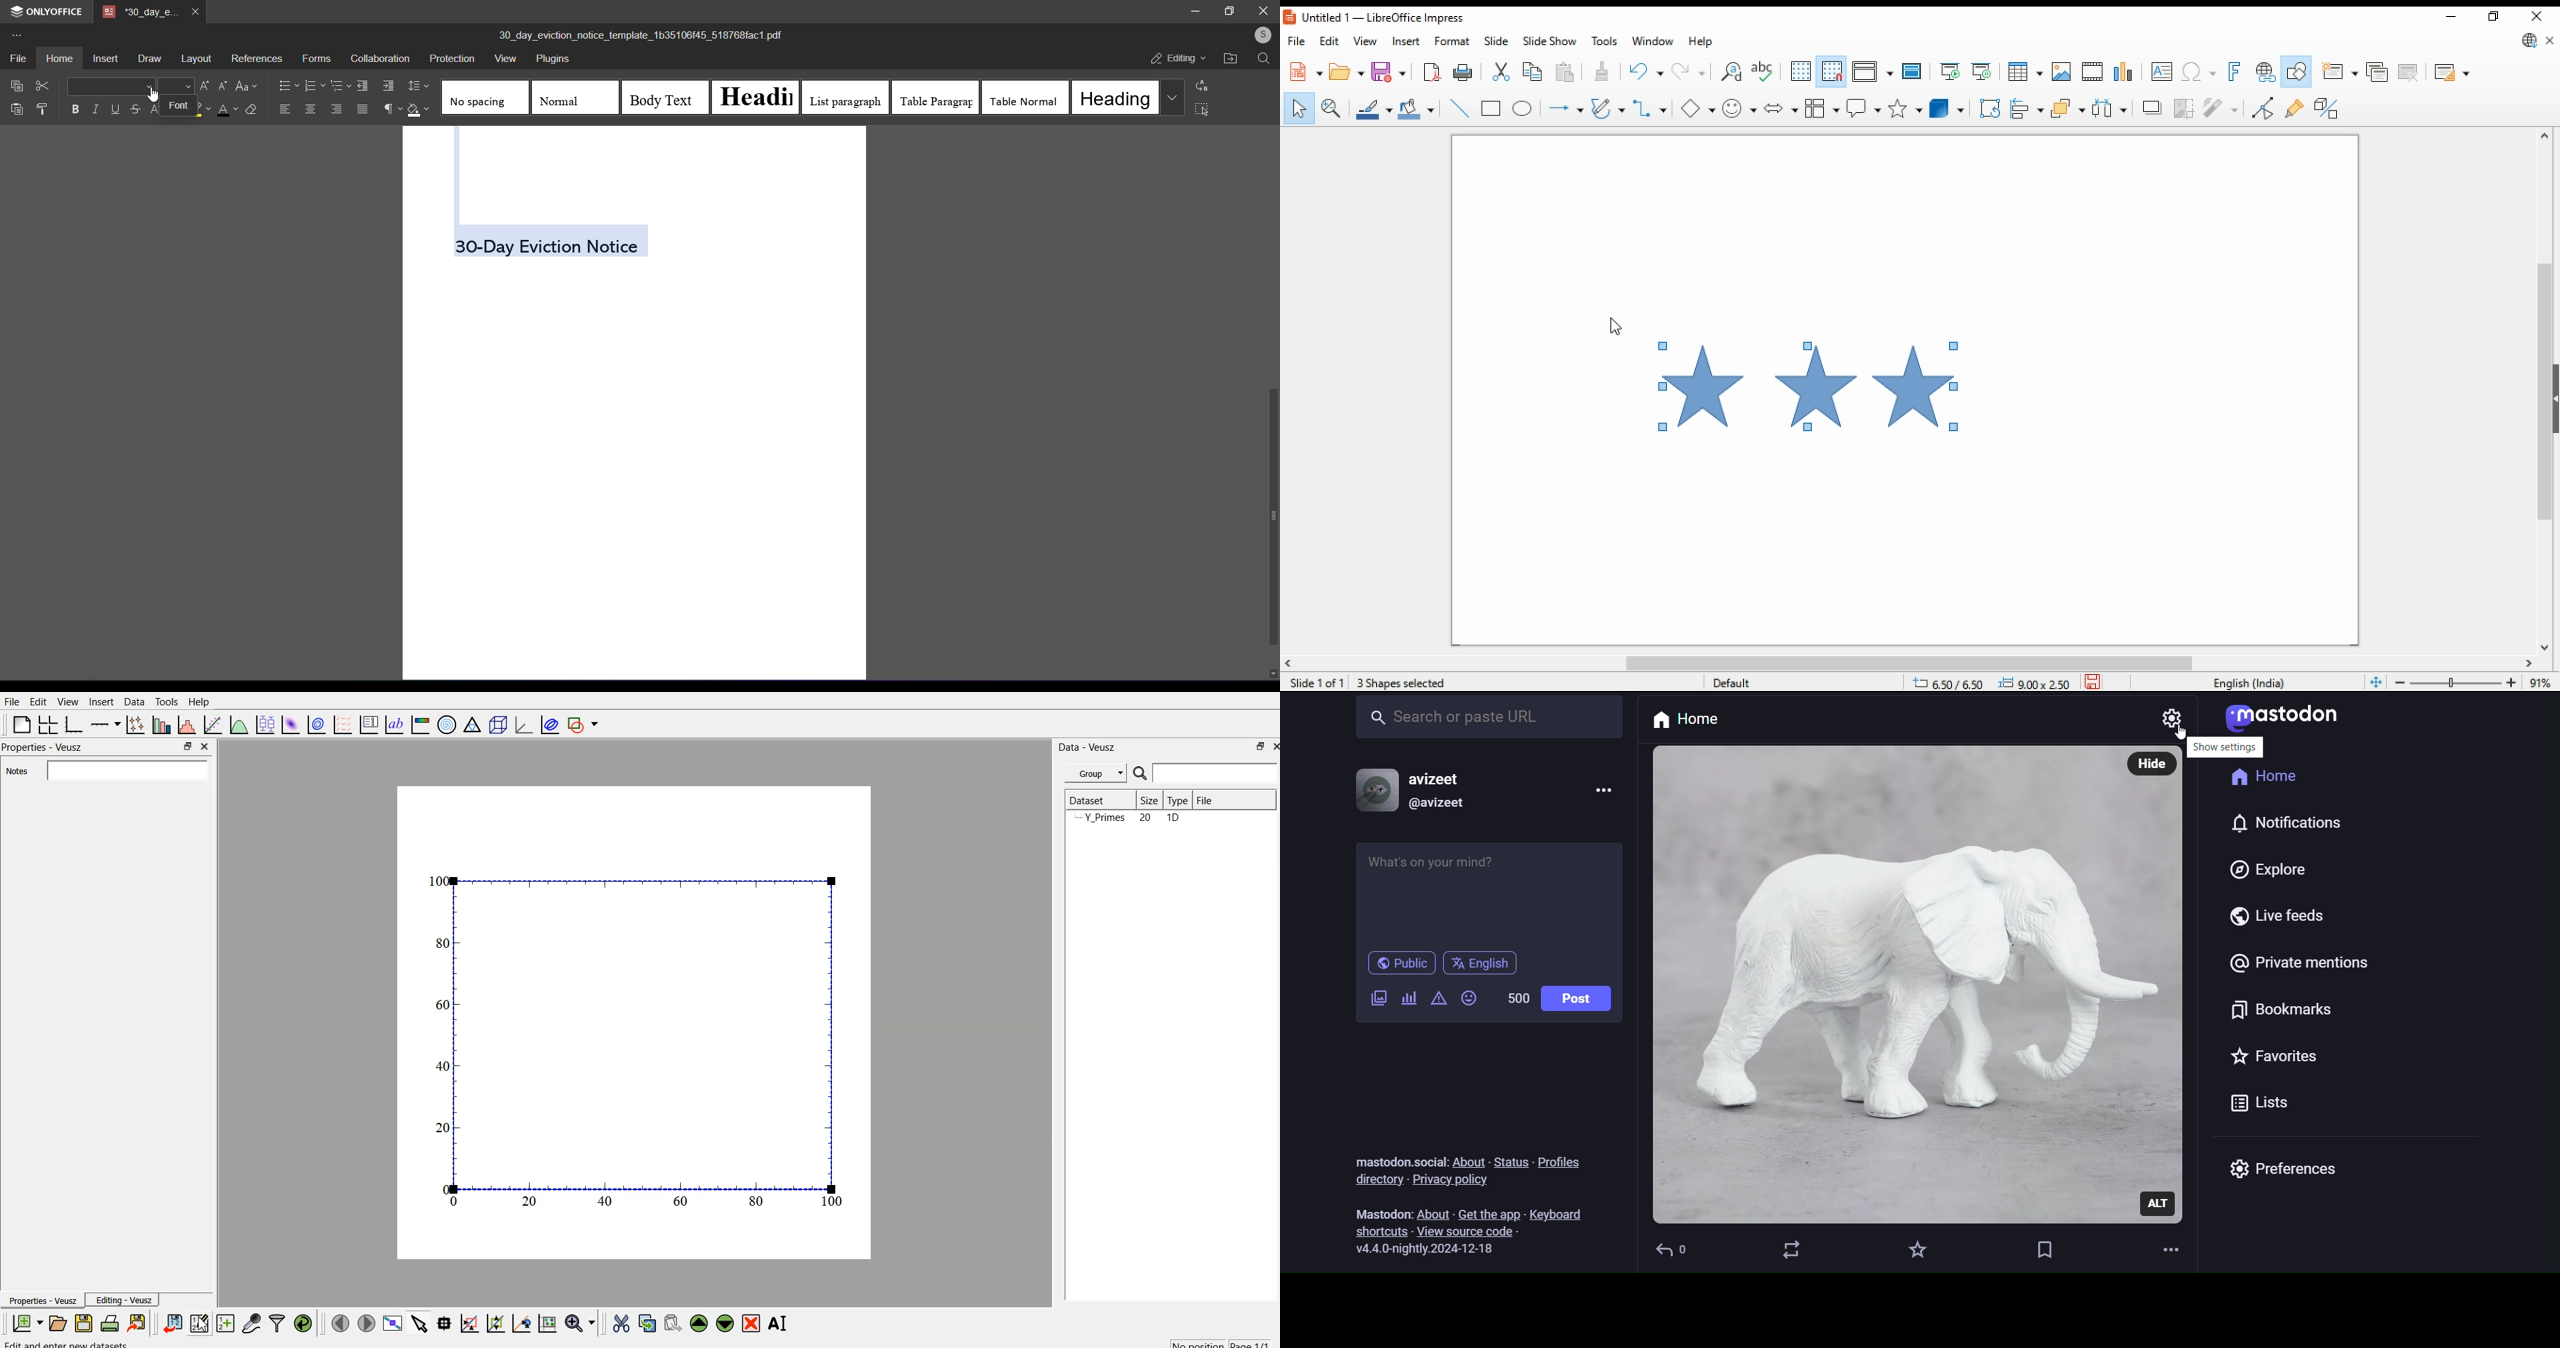 The image size is (2576, 1372). I want to click on insert, so click(1405, 41).